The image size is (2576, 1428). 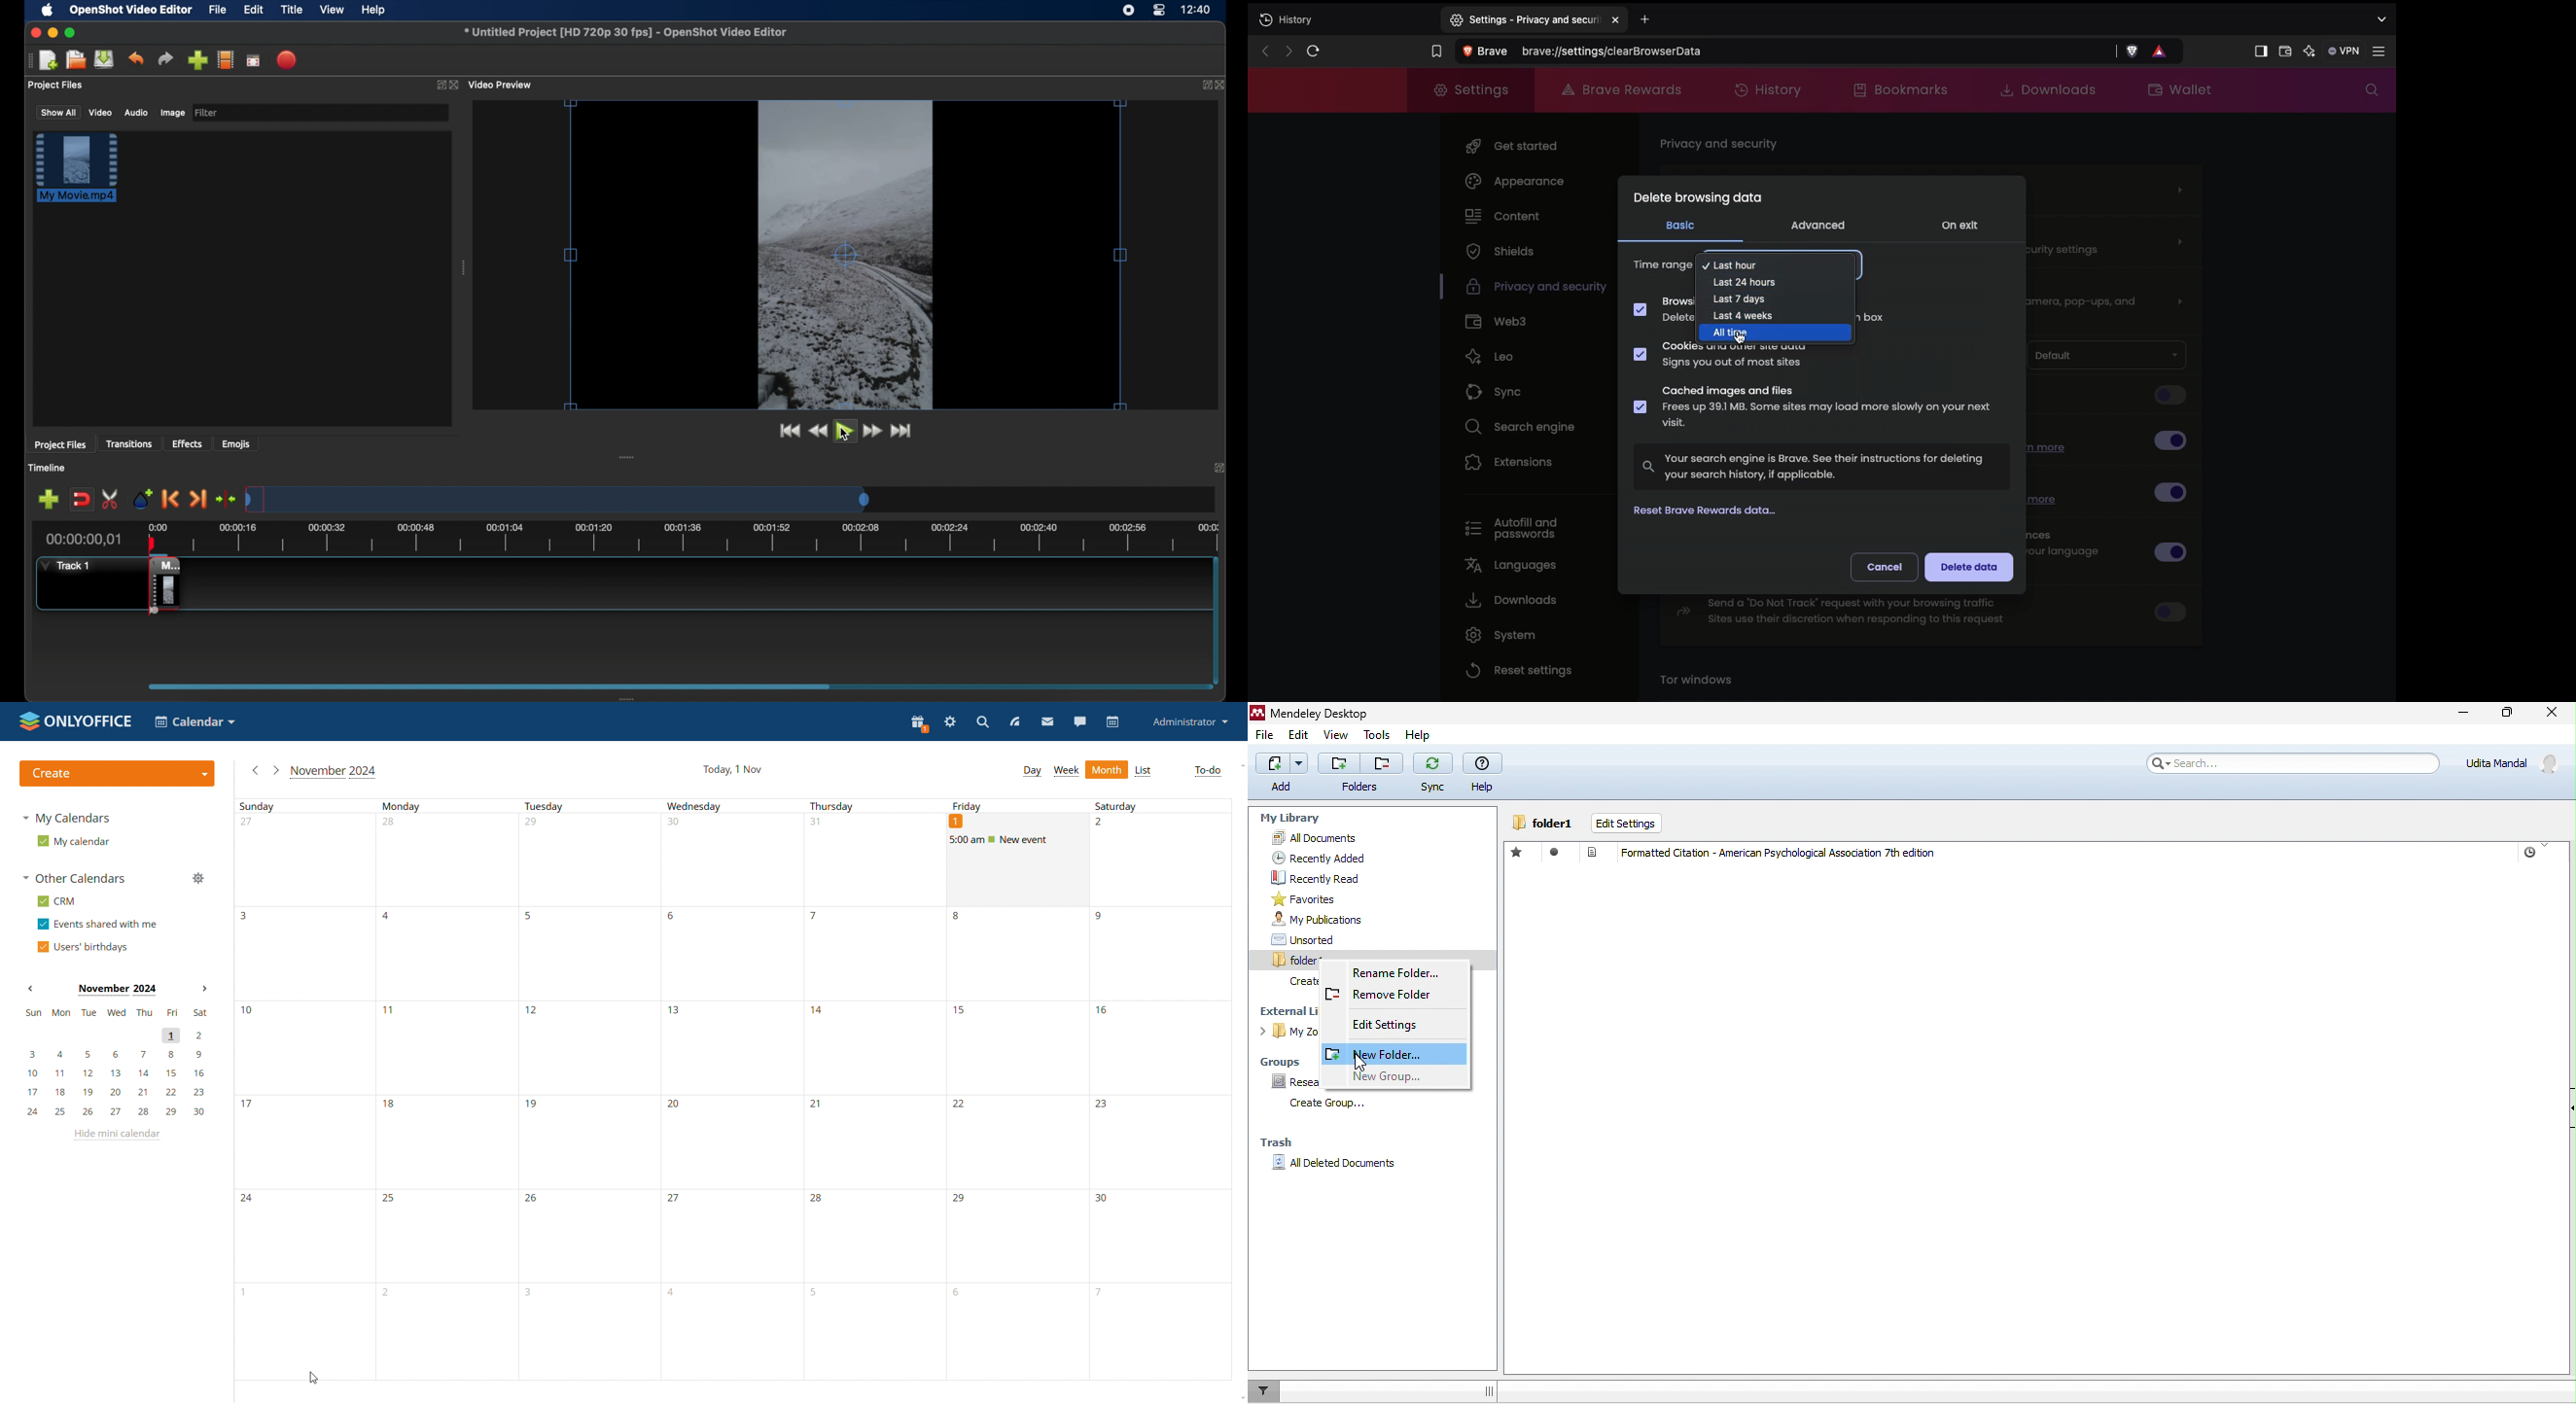 I want to click on Mendeley Desktop, so click(x=1320, y=714).